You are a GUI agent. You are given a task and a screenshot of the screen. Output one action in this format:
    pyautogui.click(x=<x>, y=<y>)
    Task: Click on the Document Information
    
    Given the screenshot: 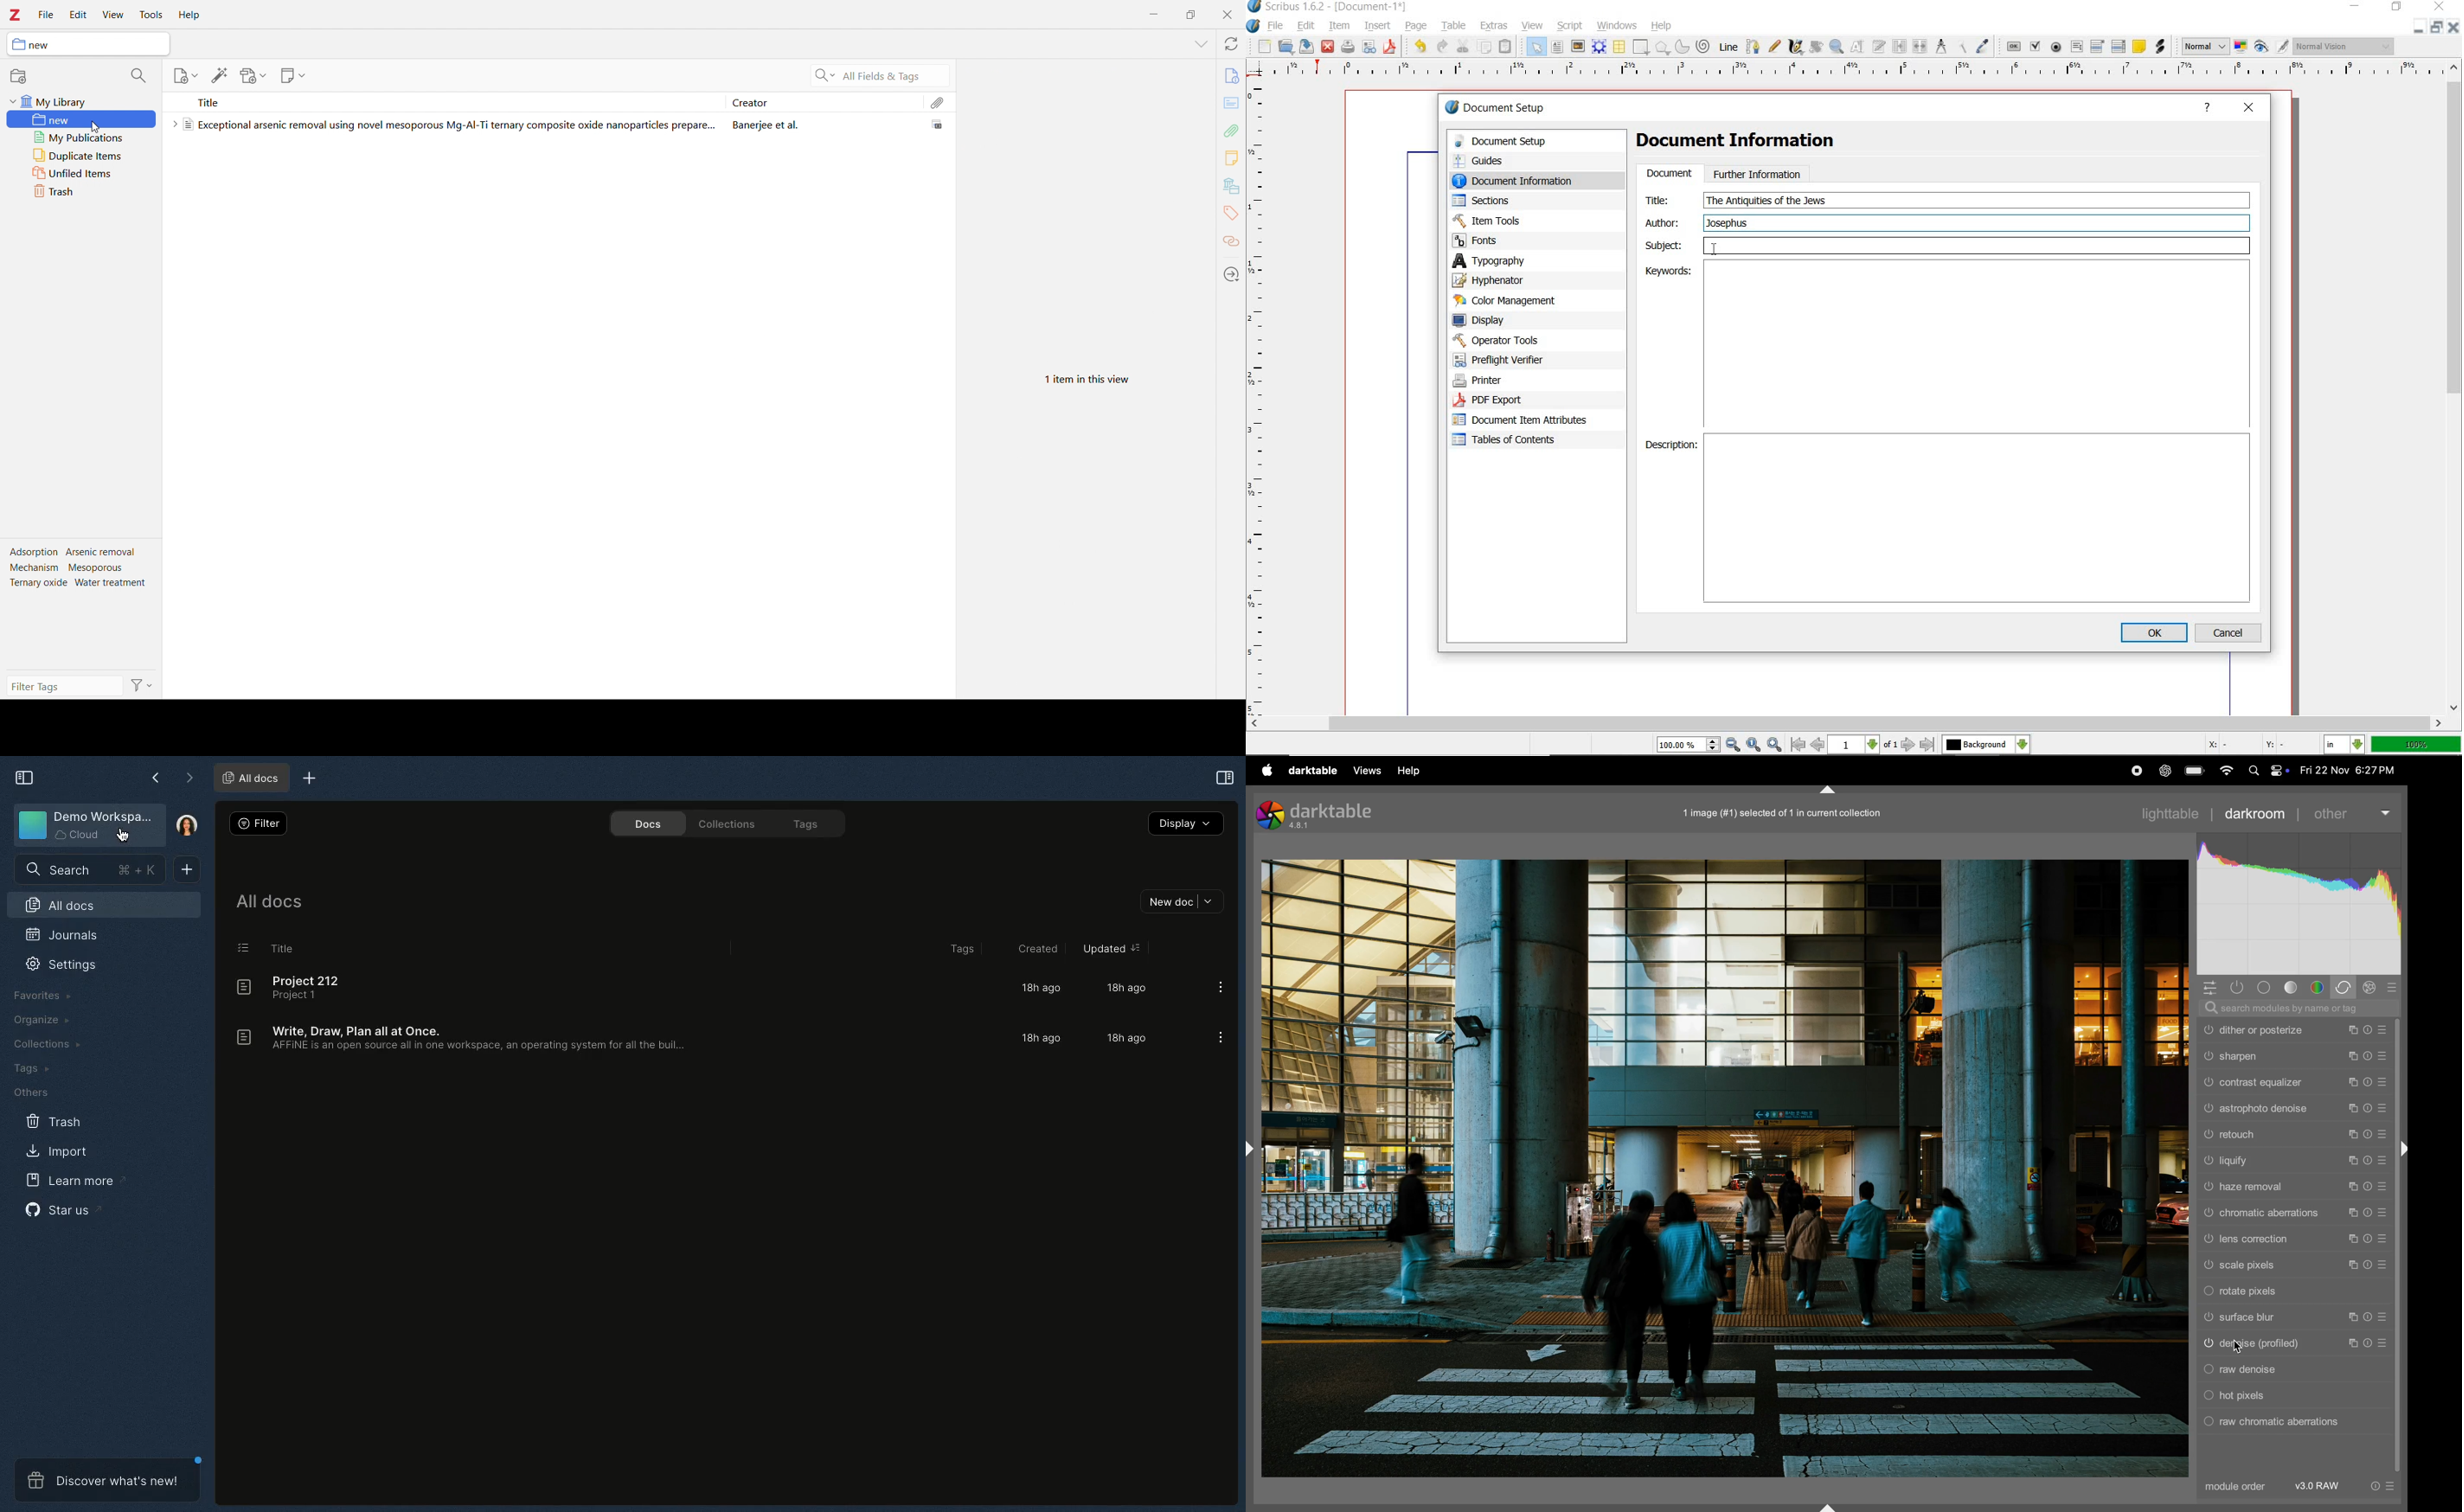 What is the action you would take?
    pyautogui.click(x=1748, y=143)
    